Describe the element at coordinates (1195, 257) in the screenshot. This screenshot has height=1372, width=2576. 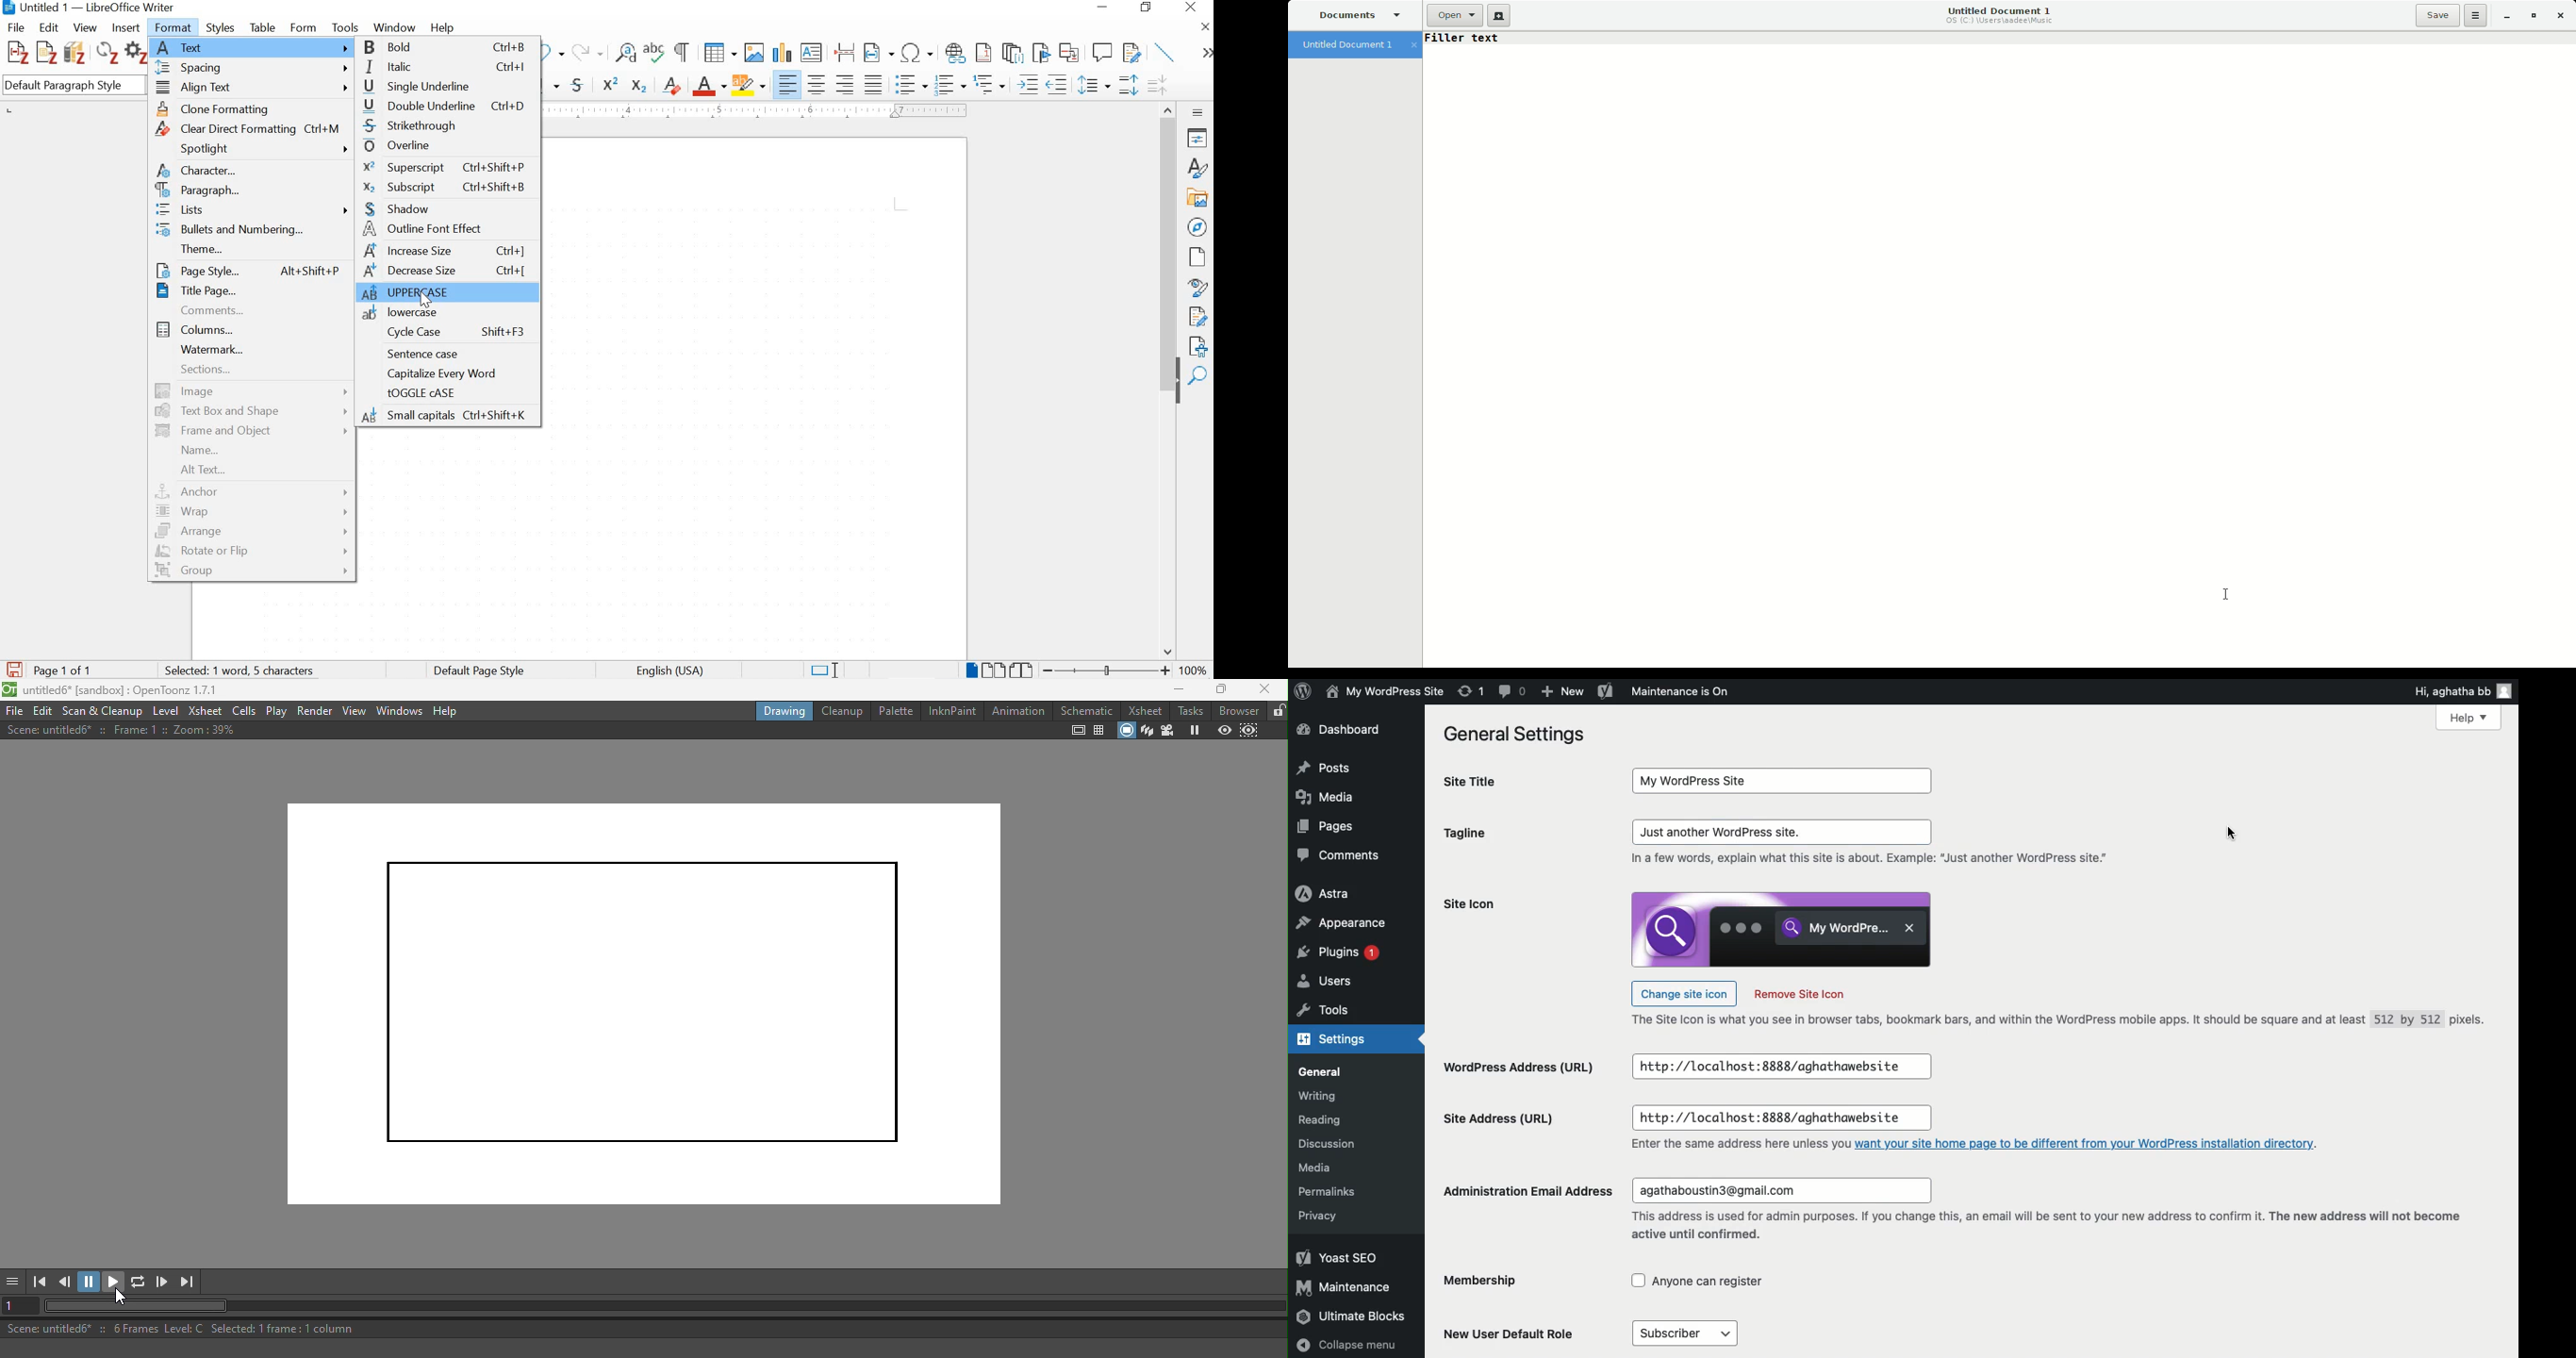
I see `page` at that location.